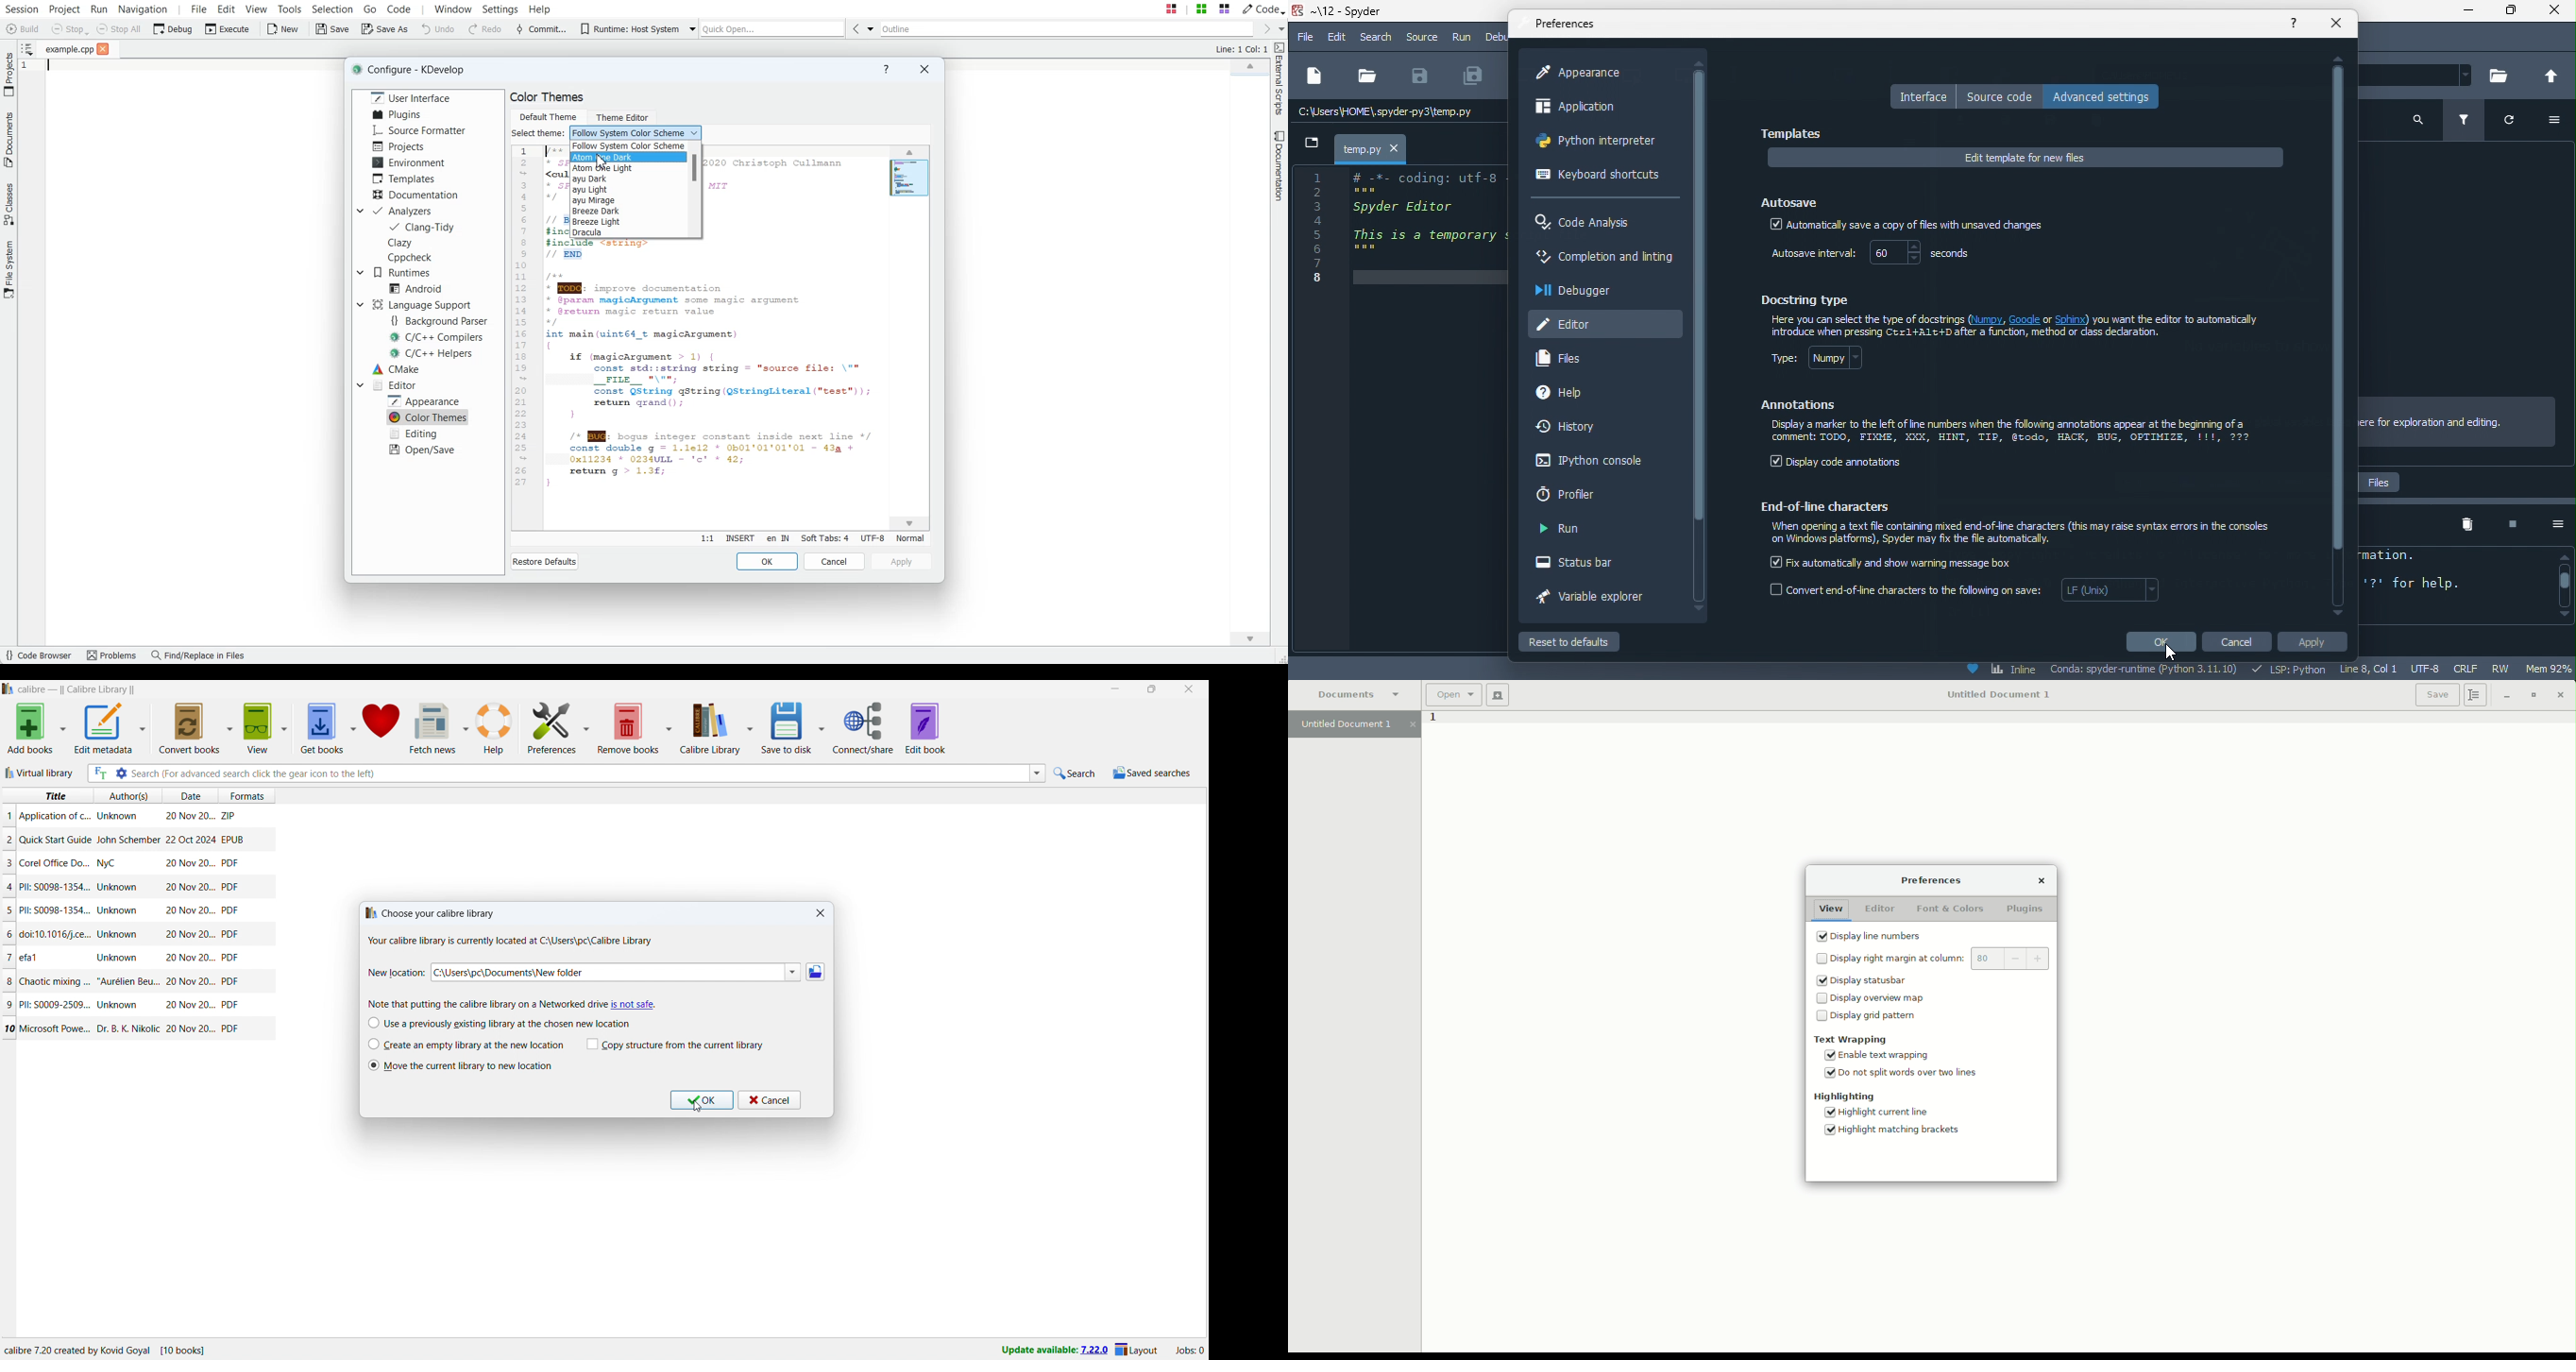 The height and width of the screenshot is (1372, 2576). What do you see at coordinates (2551, 668) in the screenshot?
I see `mem 92%` at bounding box center [2551, 668].